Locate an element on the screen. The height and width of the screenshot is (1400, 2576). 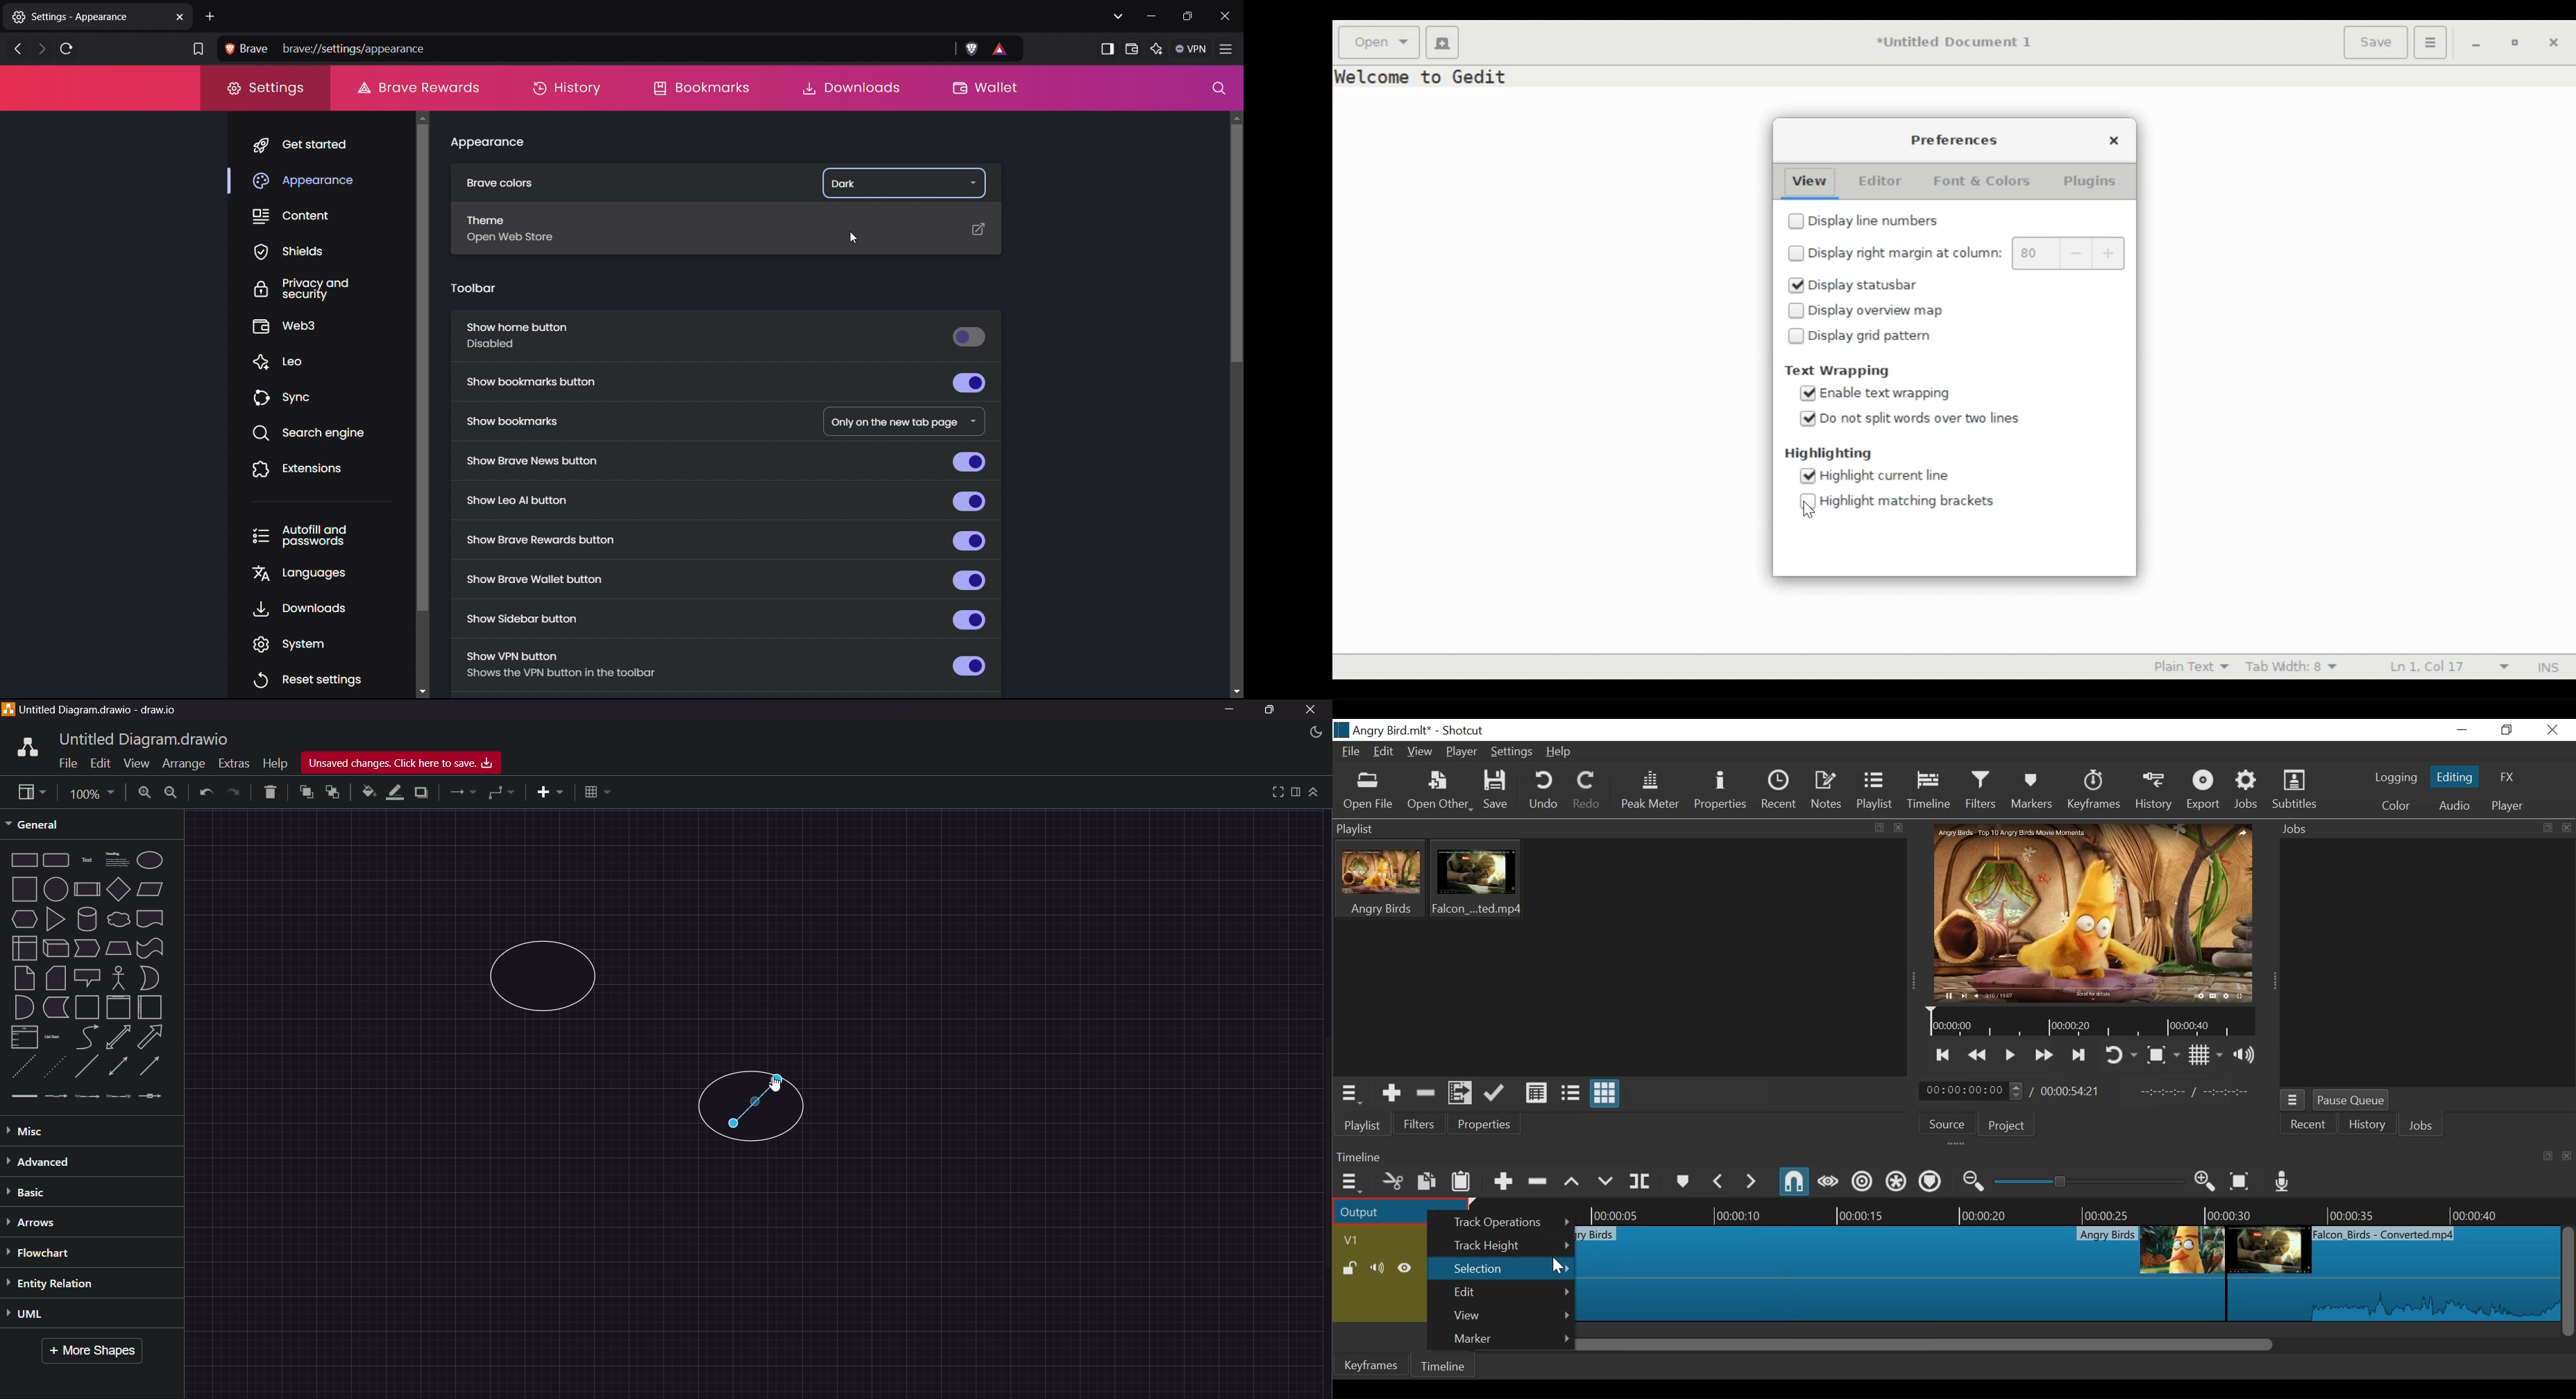
Play backward quickly is located at coordinates (1979, 1056).